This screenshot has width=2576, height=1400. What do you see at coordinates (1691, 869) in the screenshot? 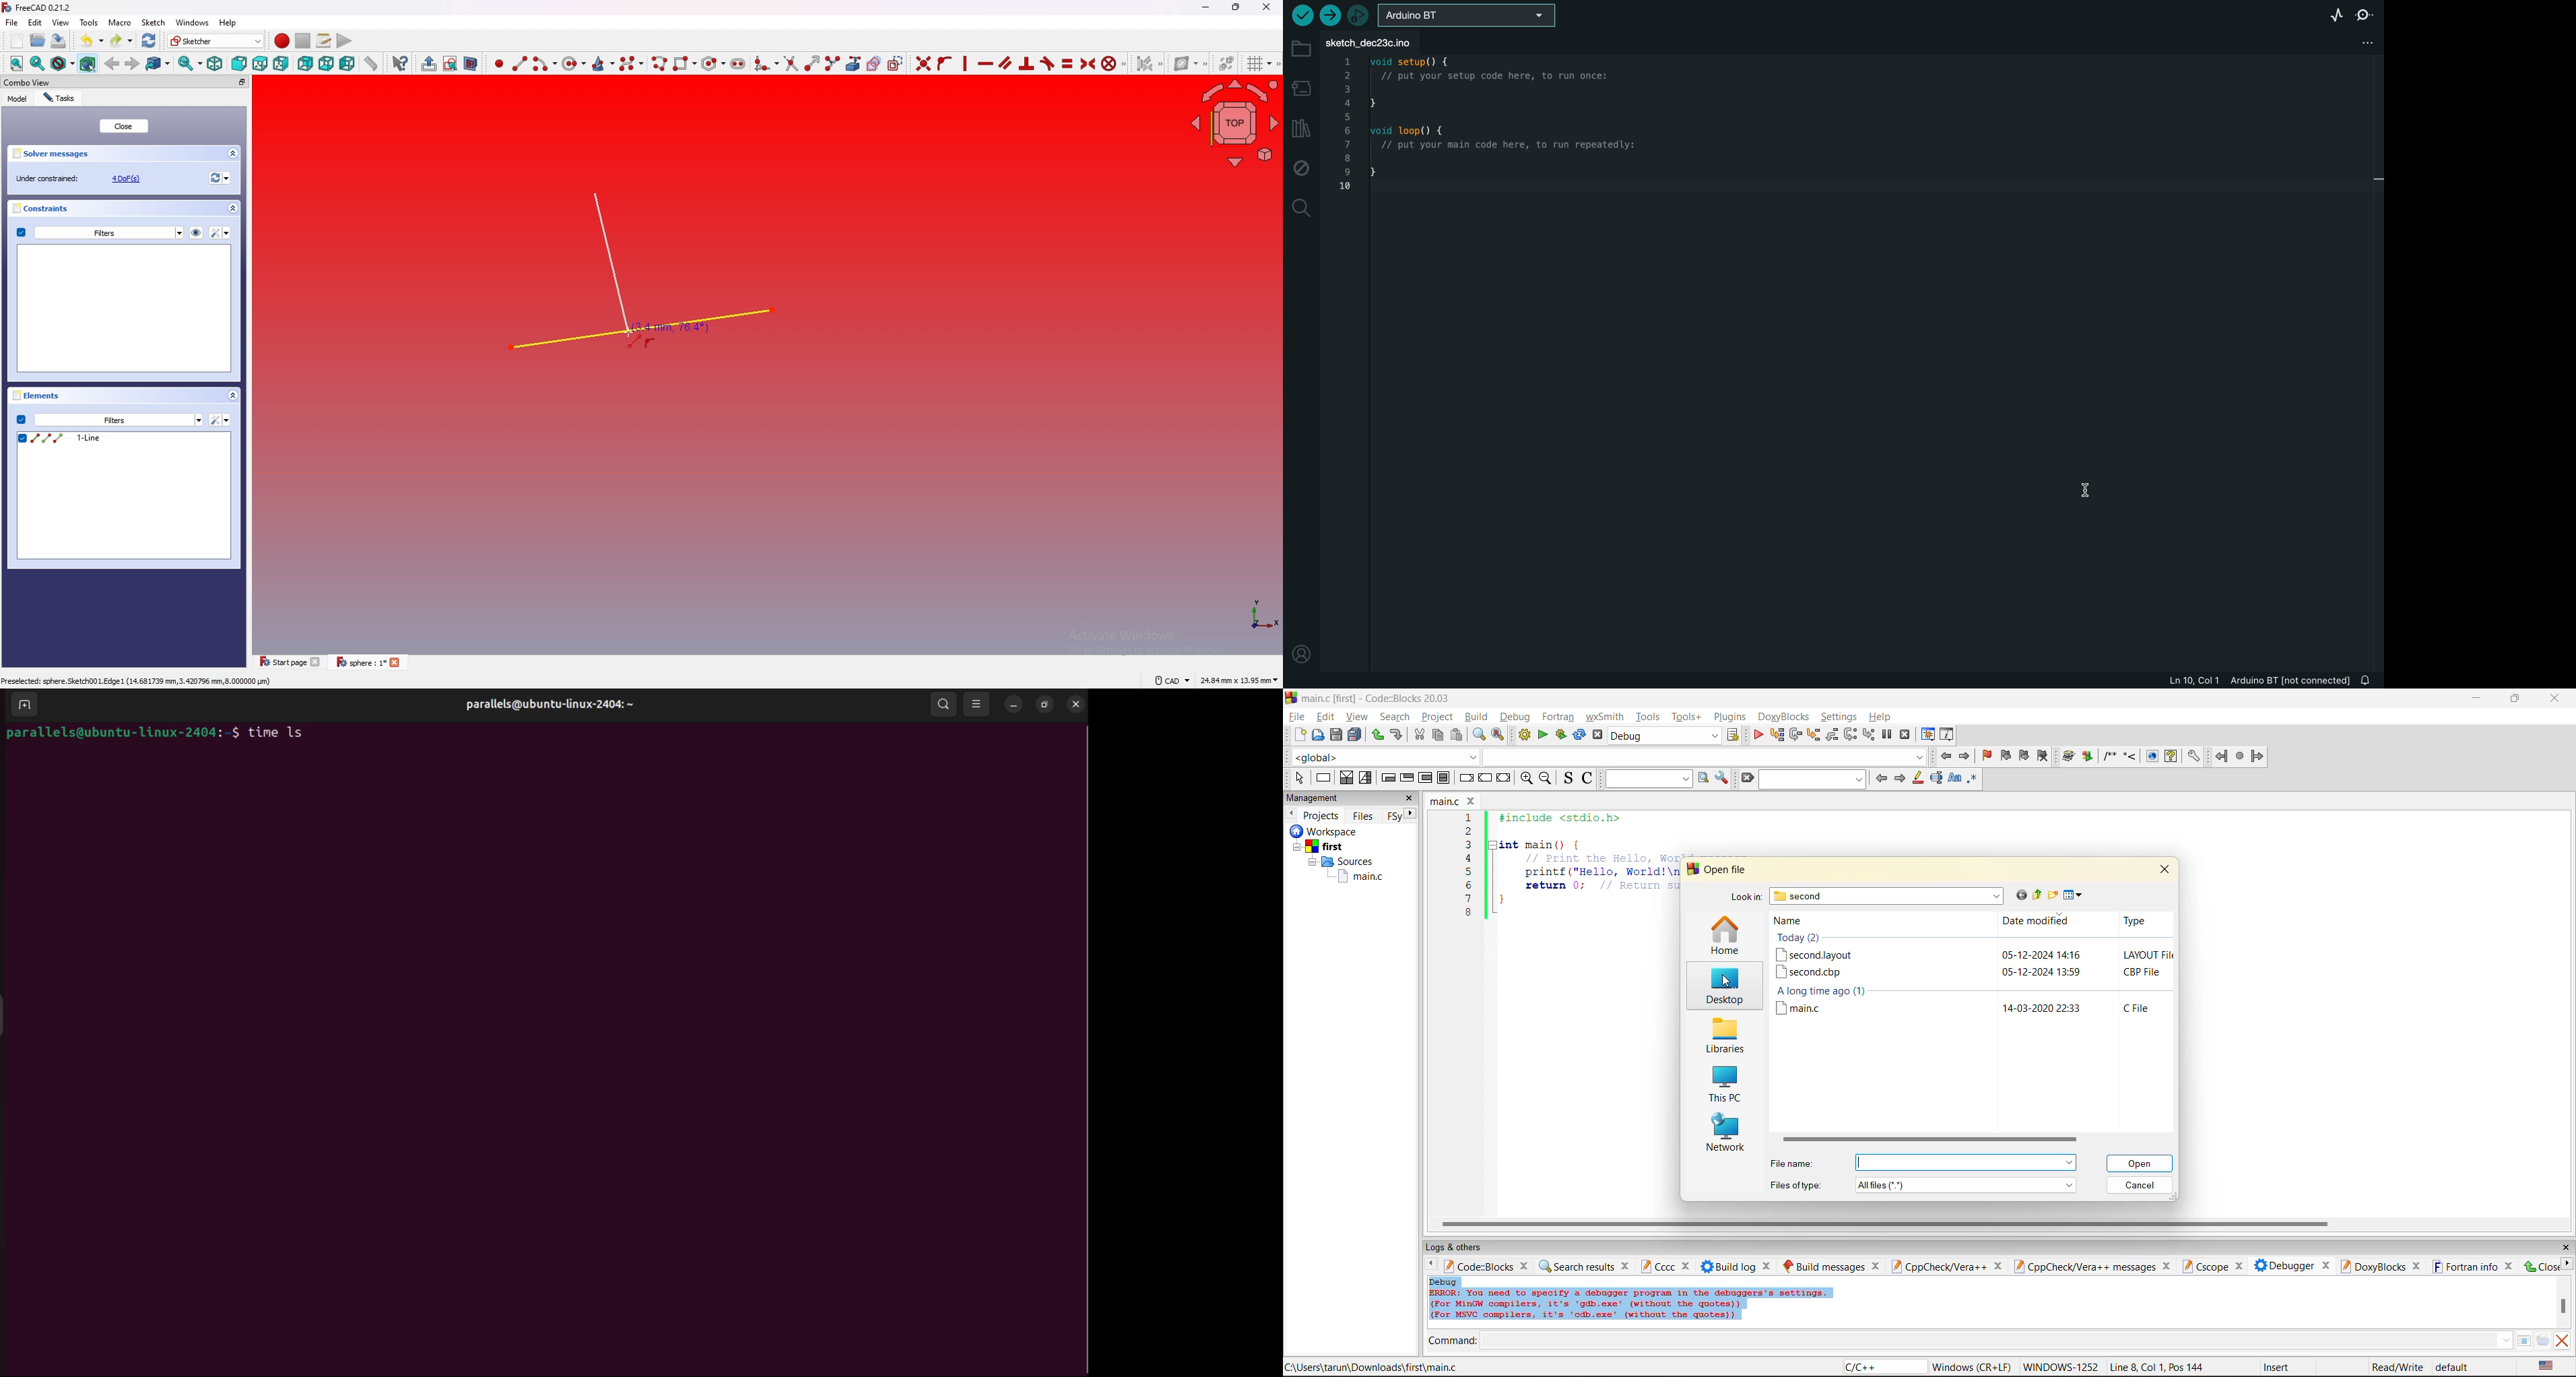
I see `logo` at bounding box center [1691, 869].